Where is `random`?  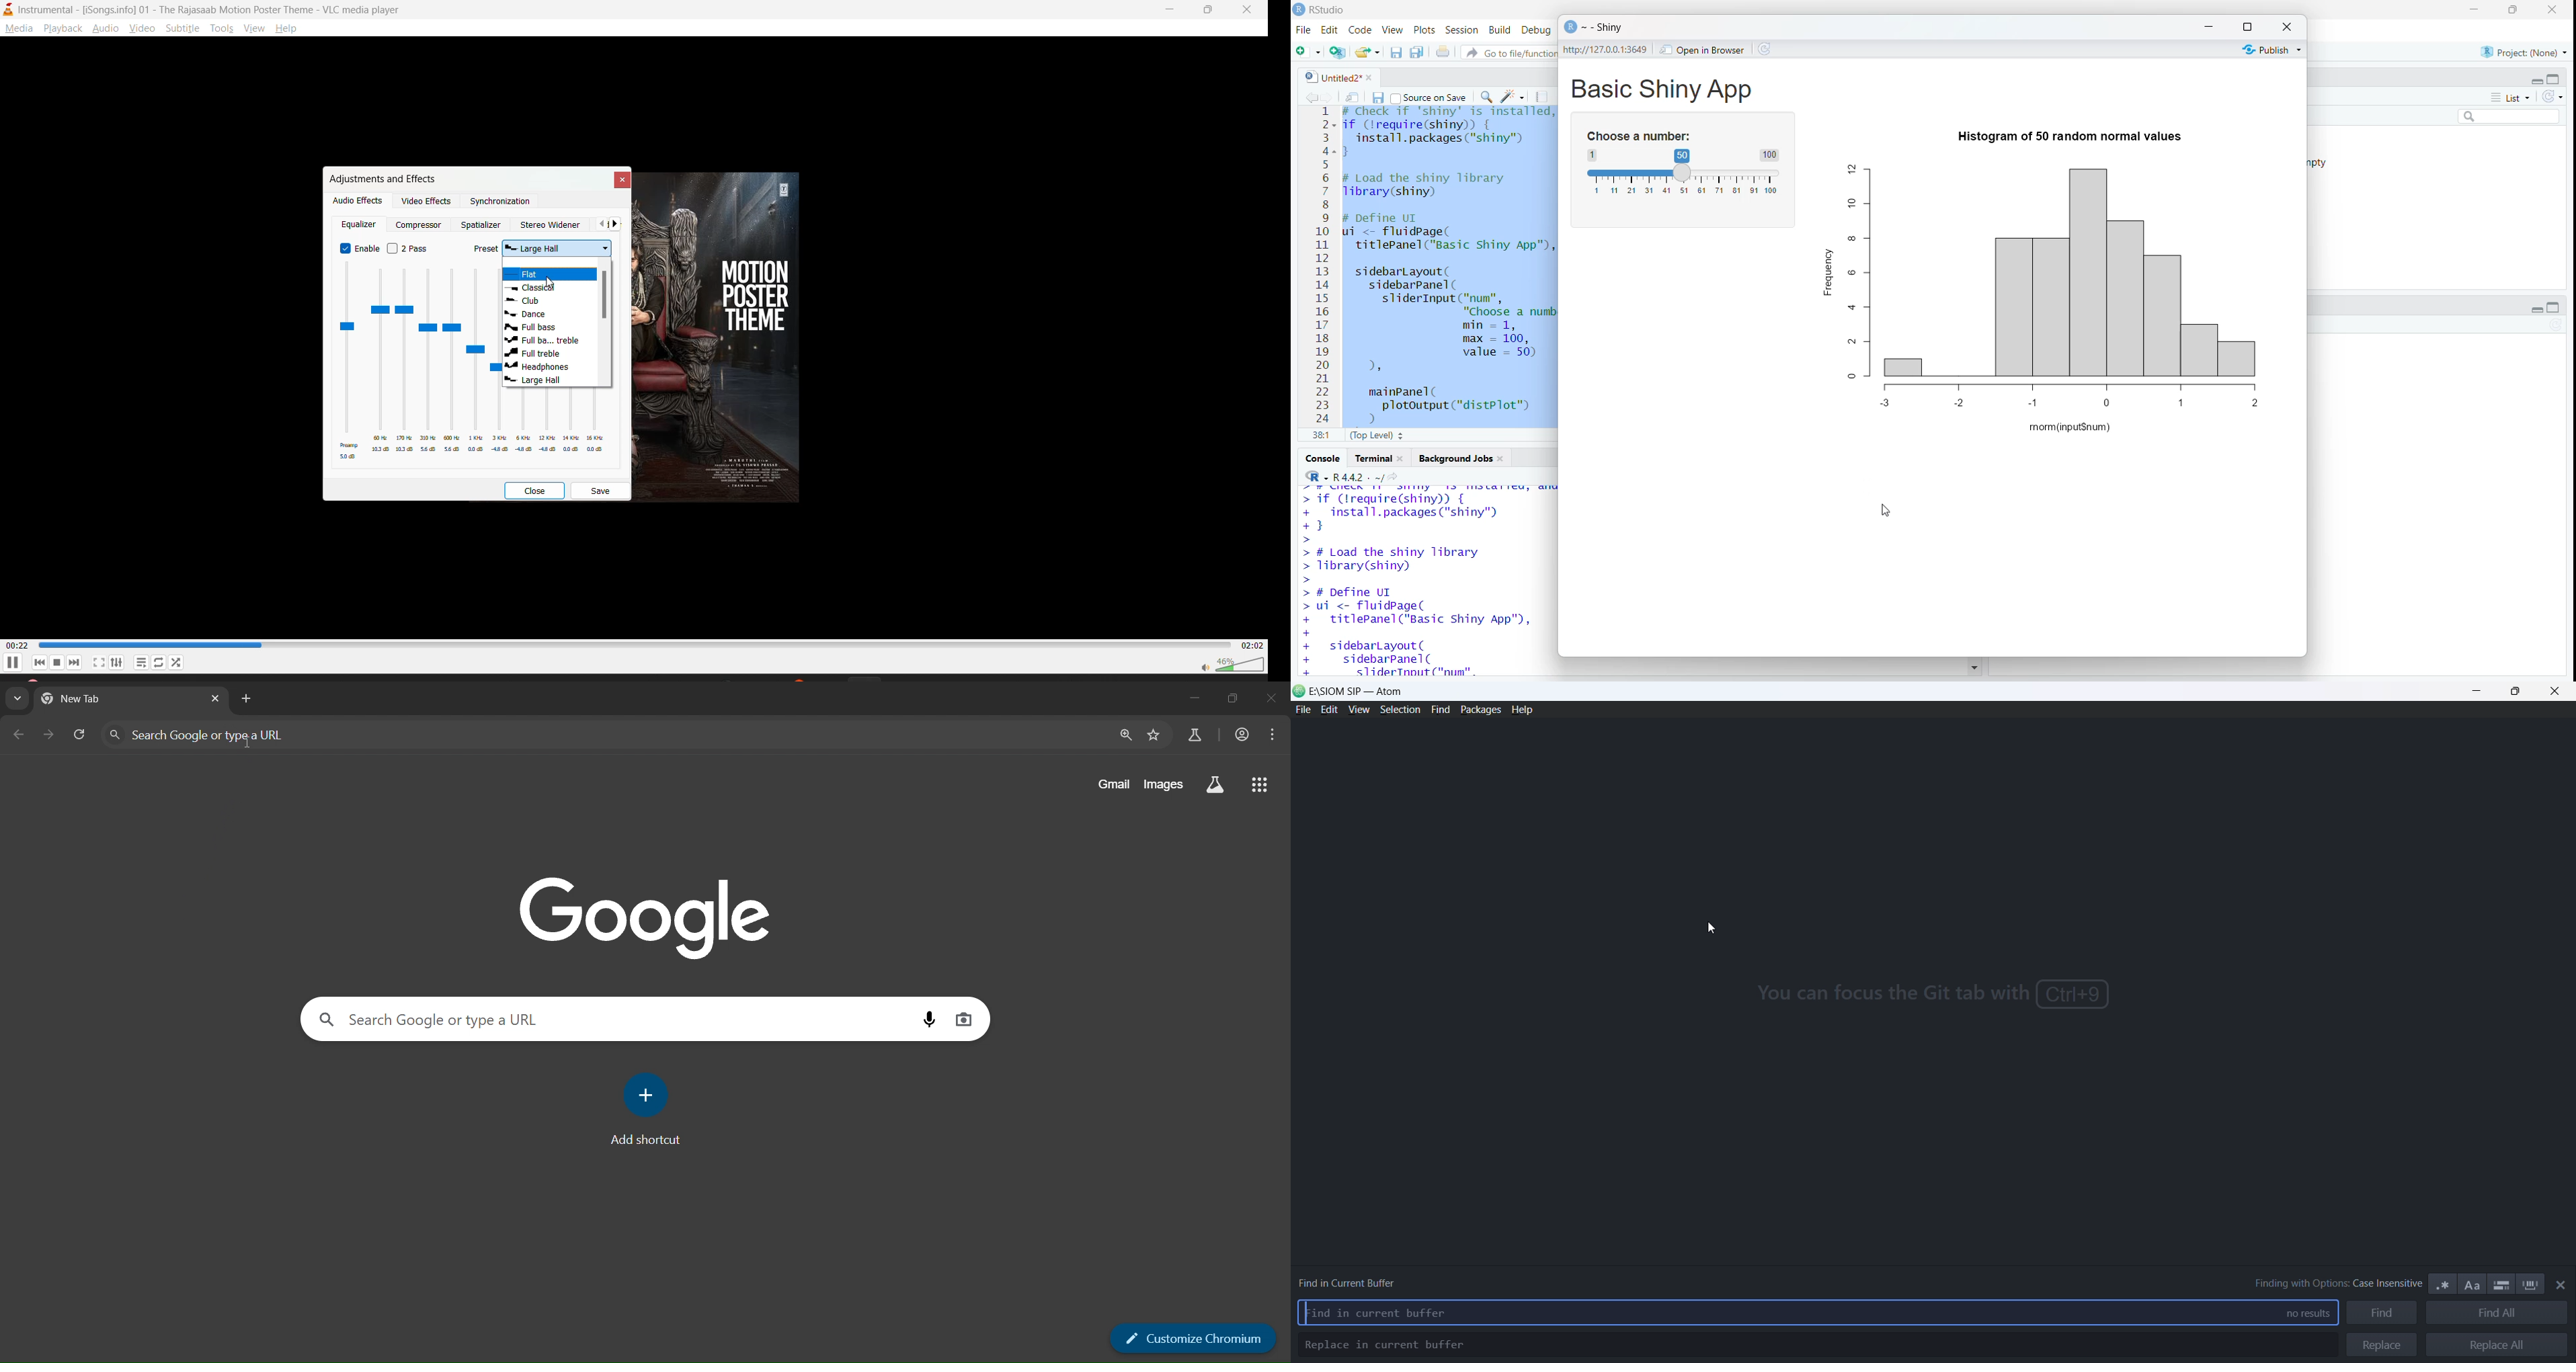 random is located at coordinates (176, 662).